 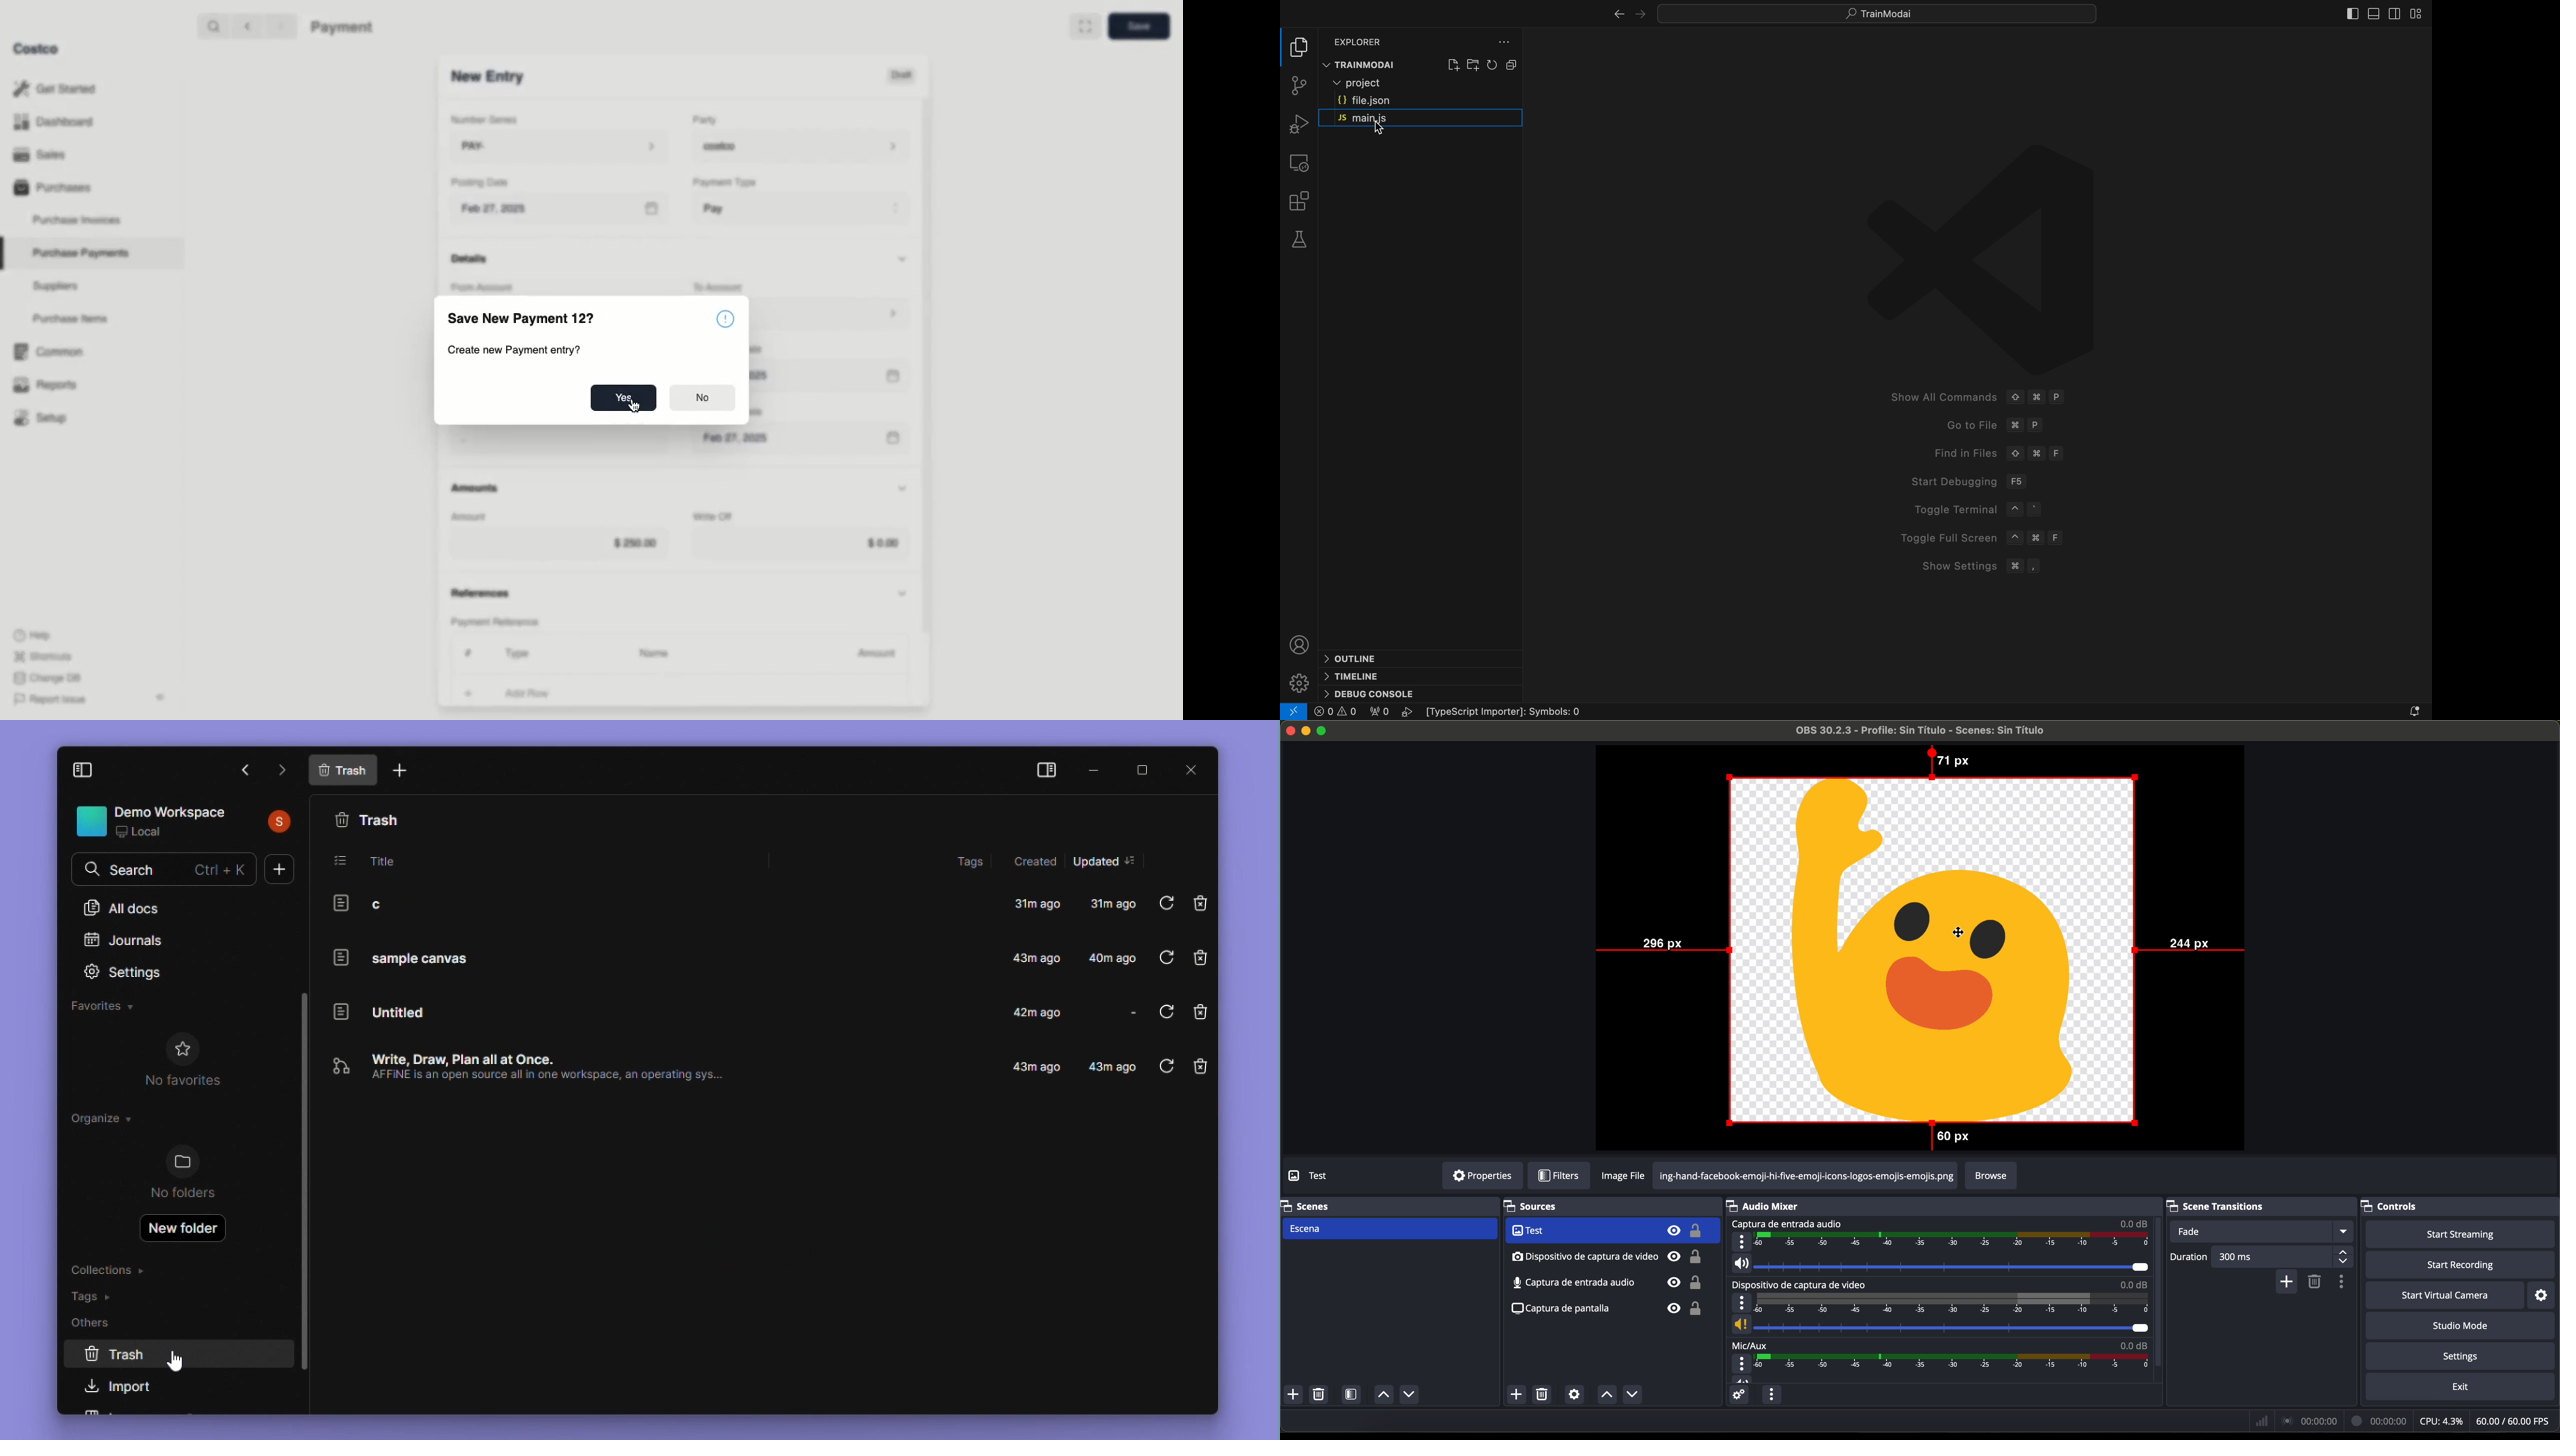 What do you see at coordinates (1544, 1394) in the screenshot?
I see `remove selected source` at bounding box center [1544, 1394].